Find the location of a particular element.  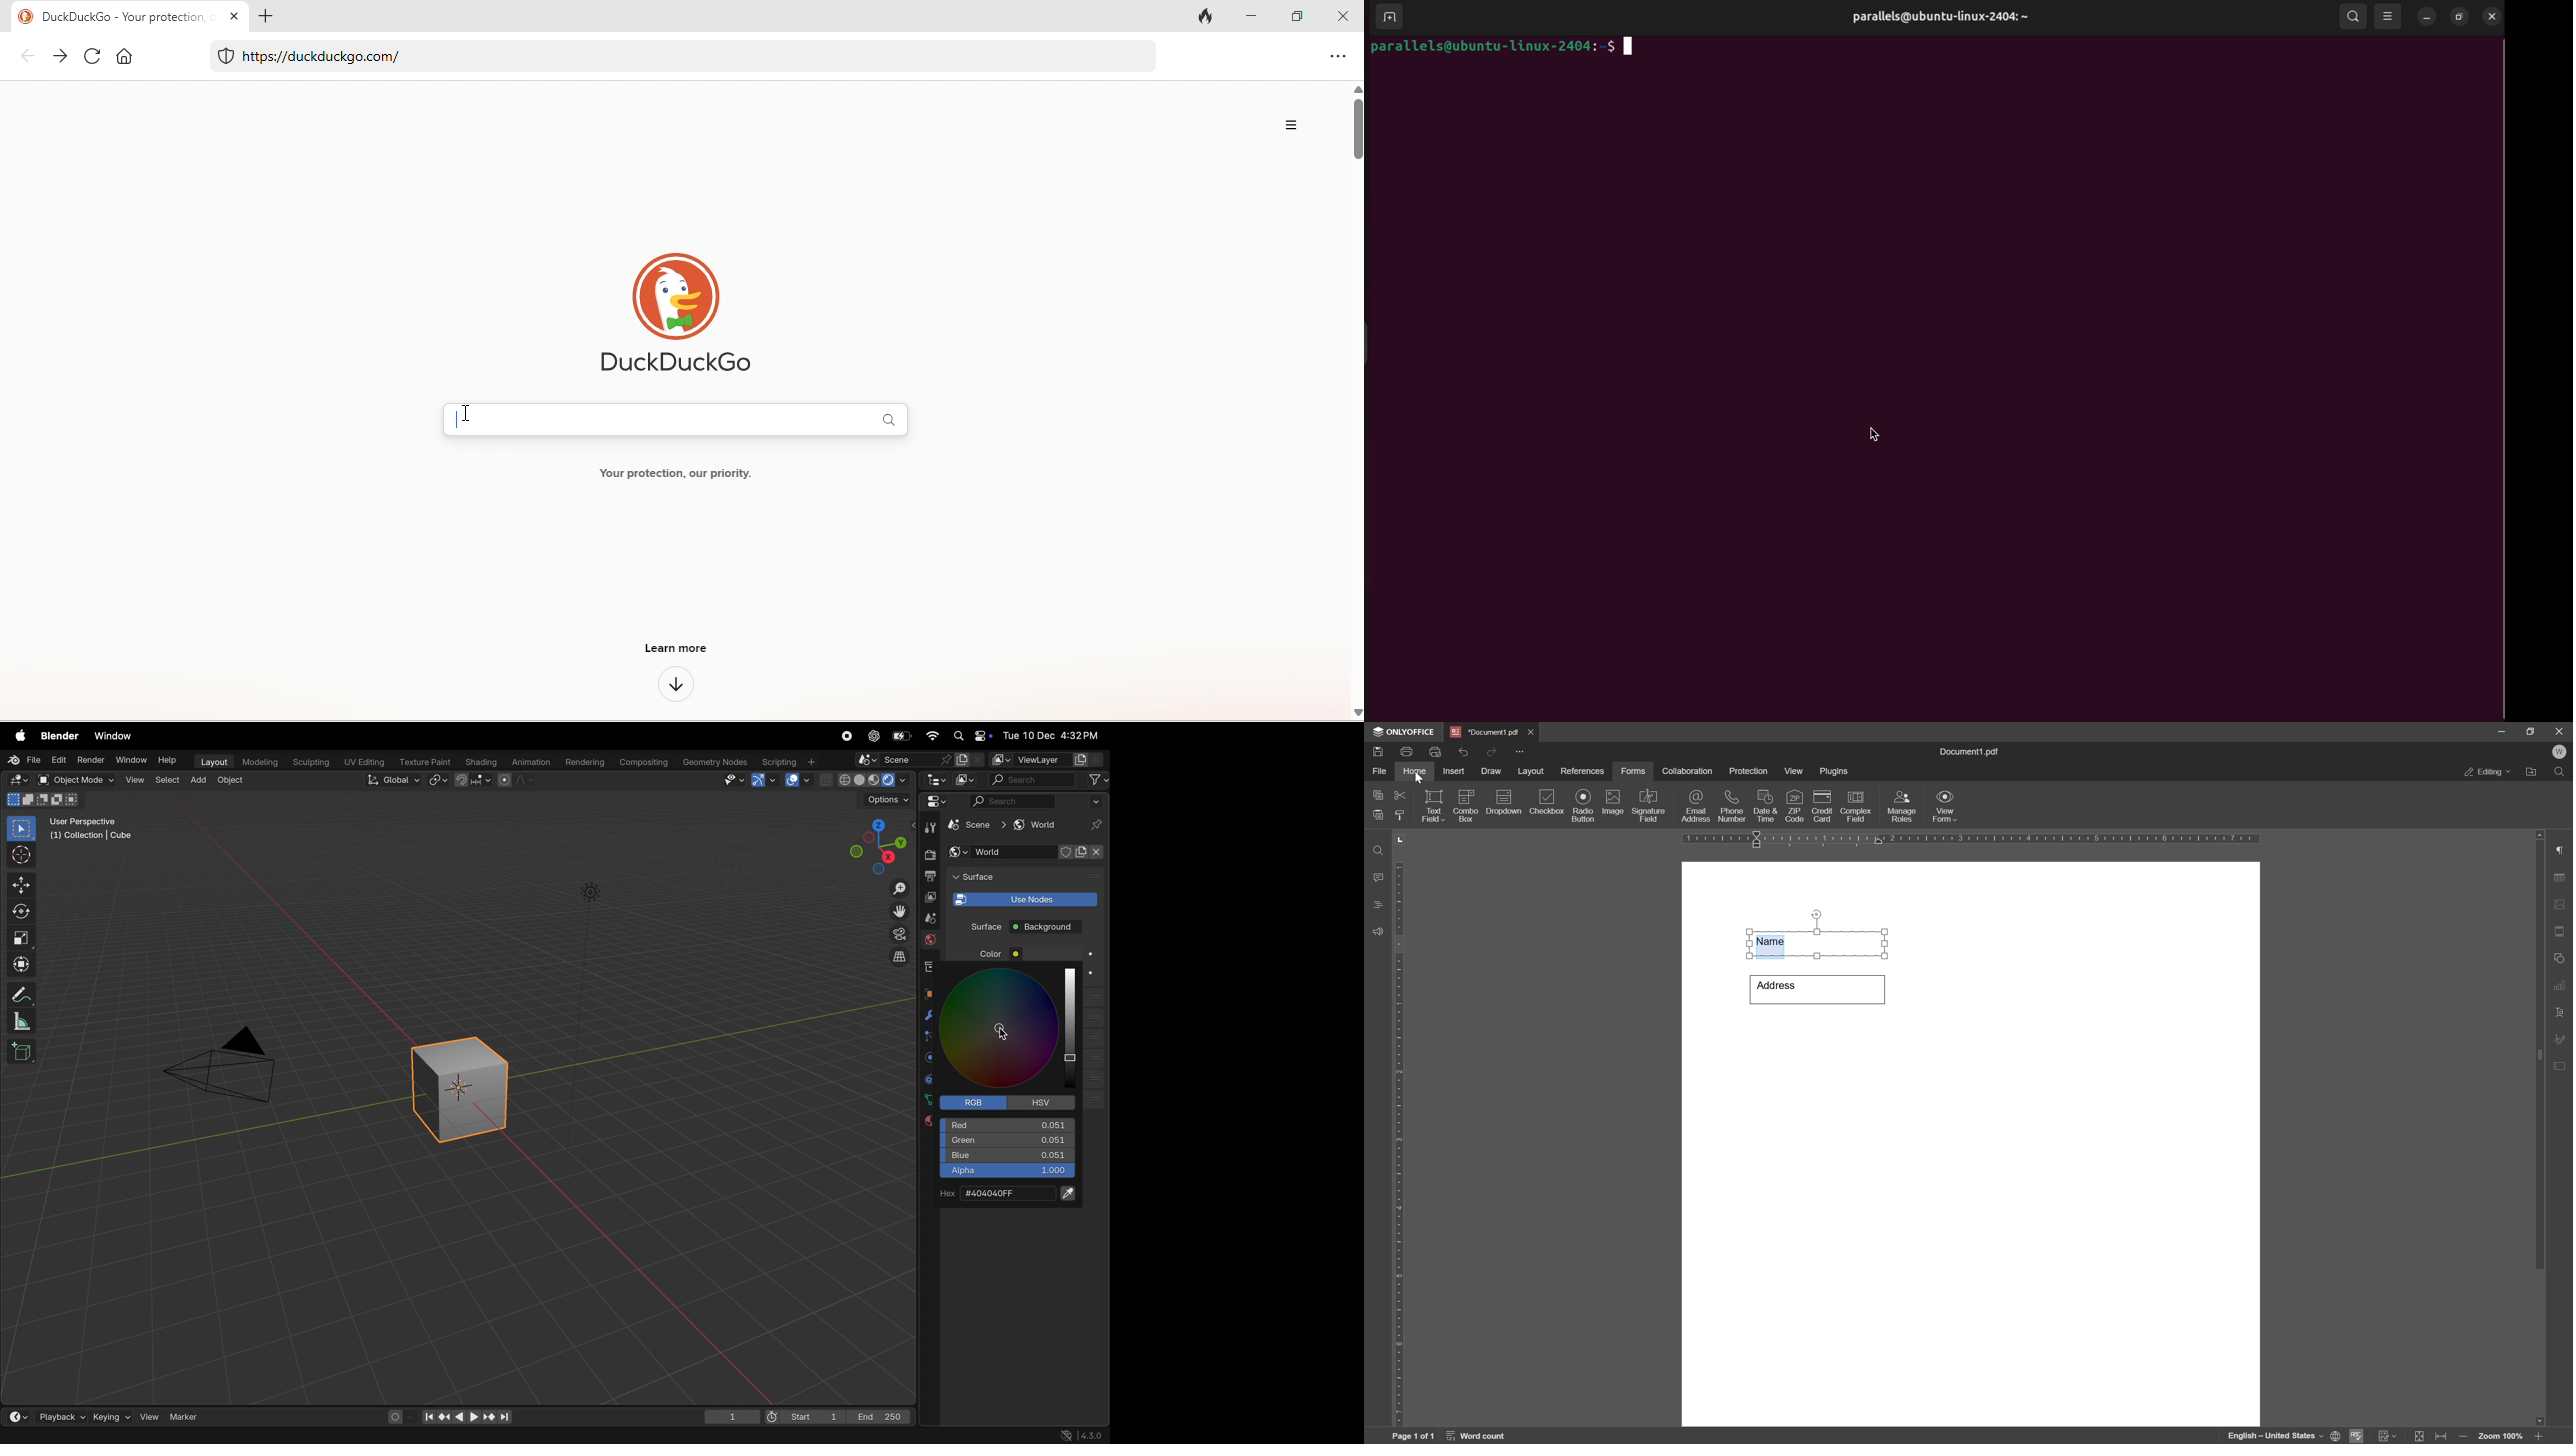

find is located at coordinates (2562, 774).